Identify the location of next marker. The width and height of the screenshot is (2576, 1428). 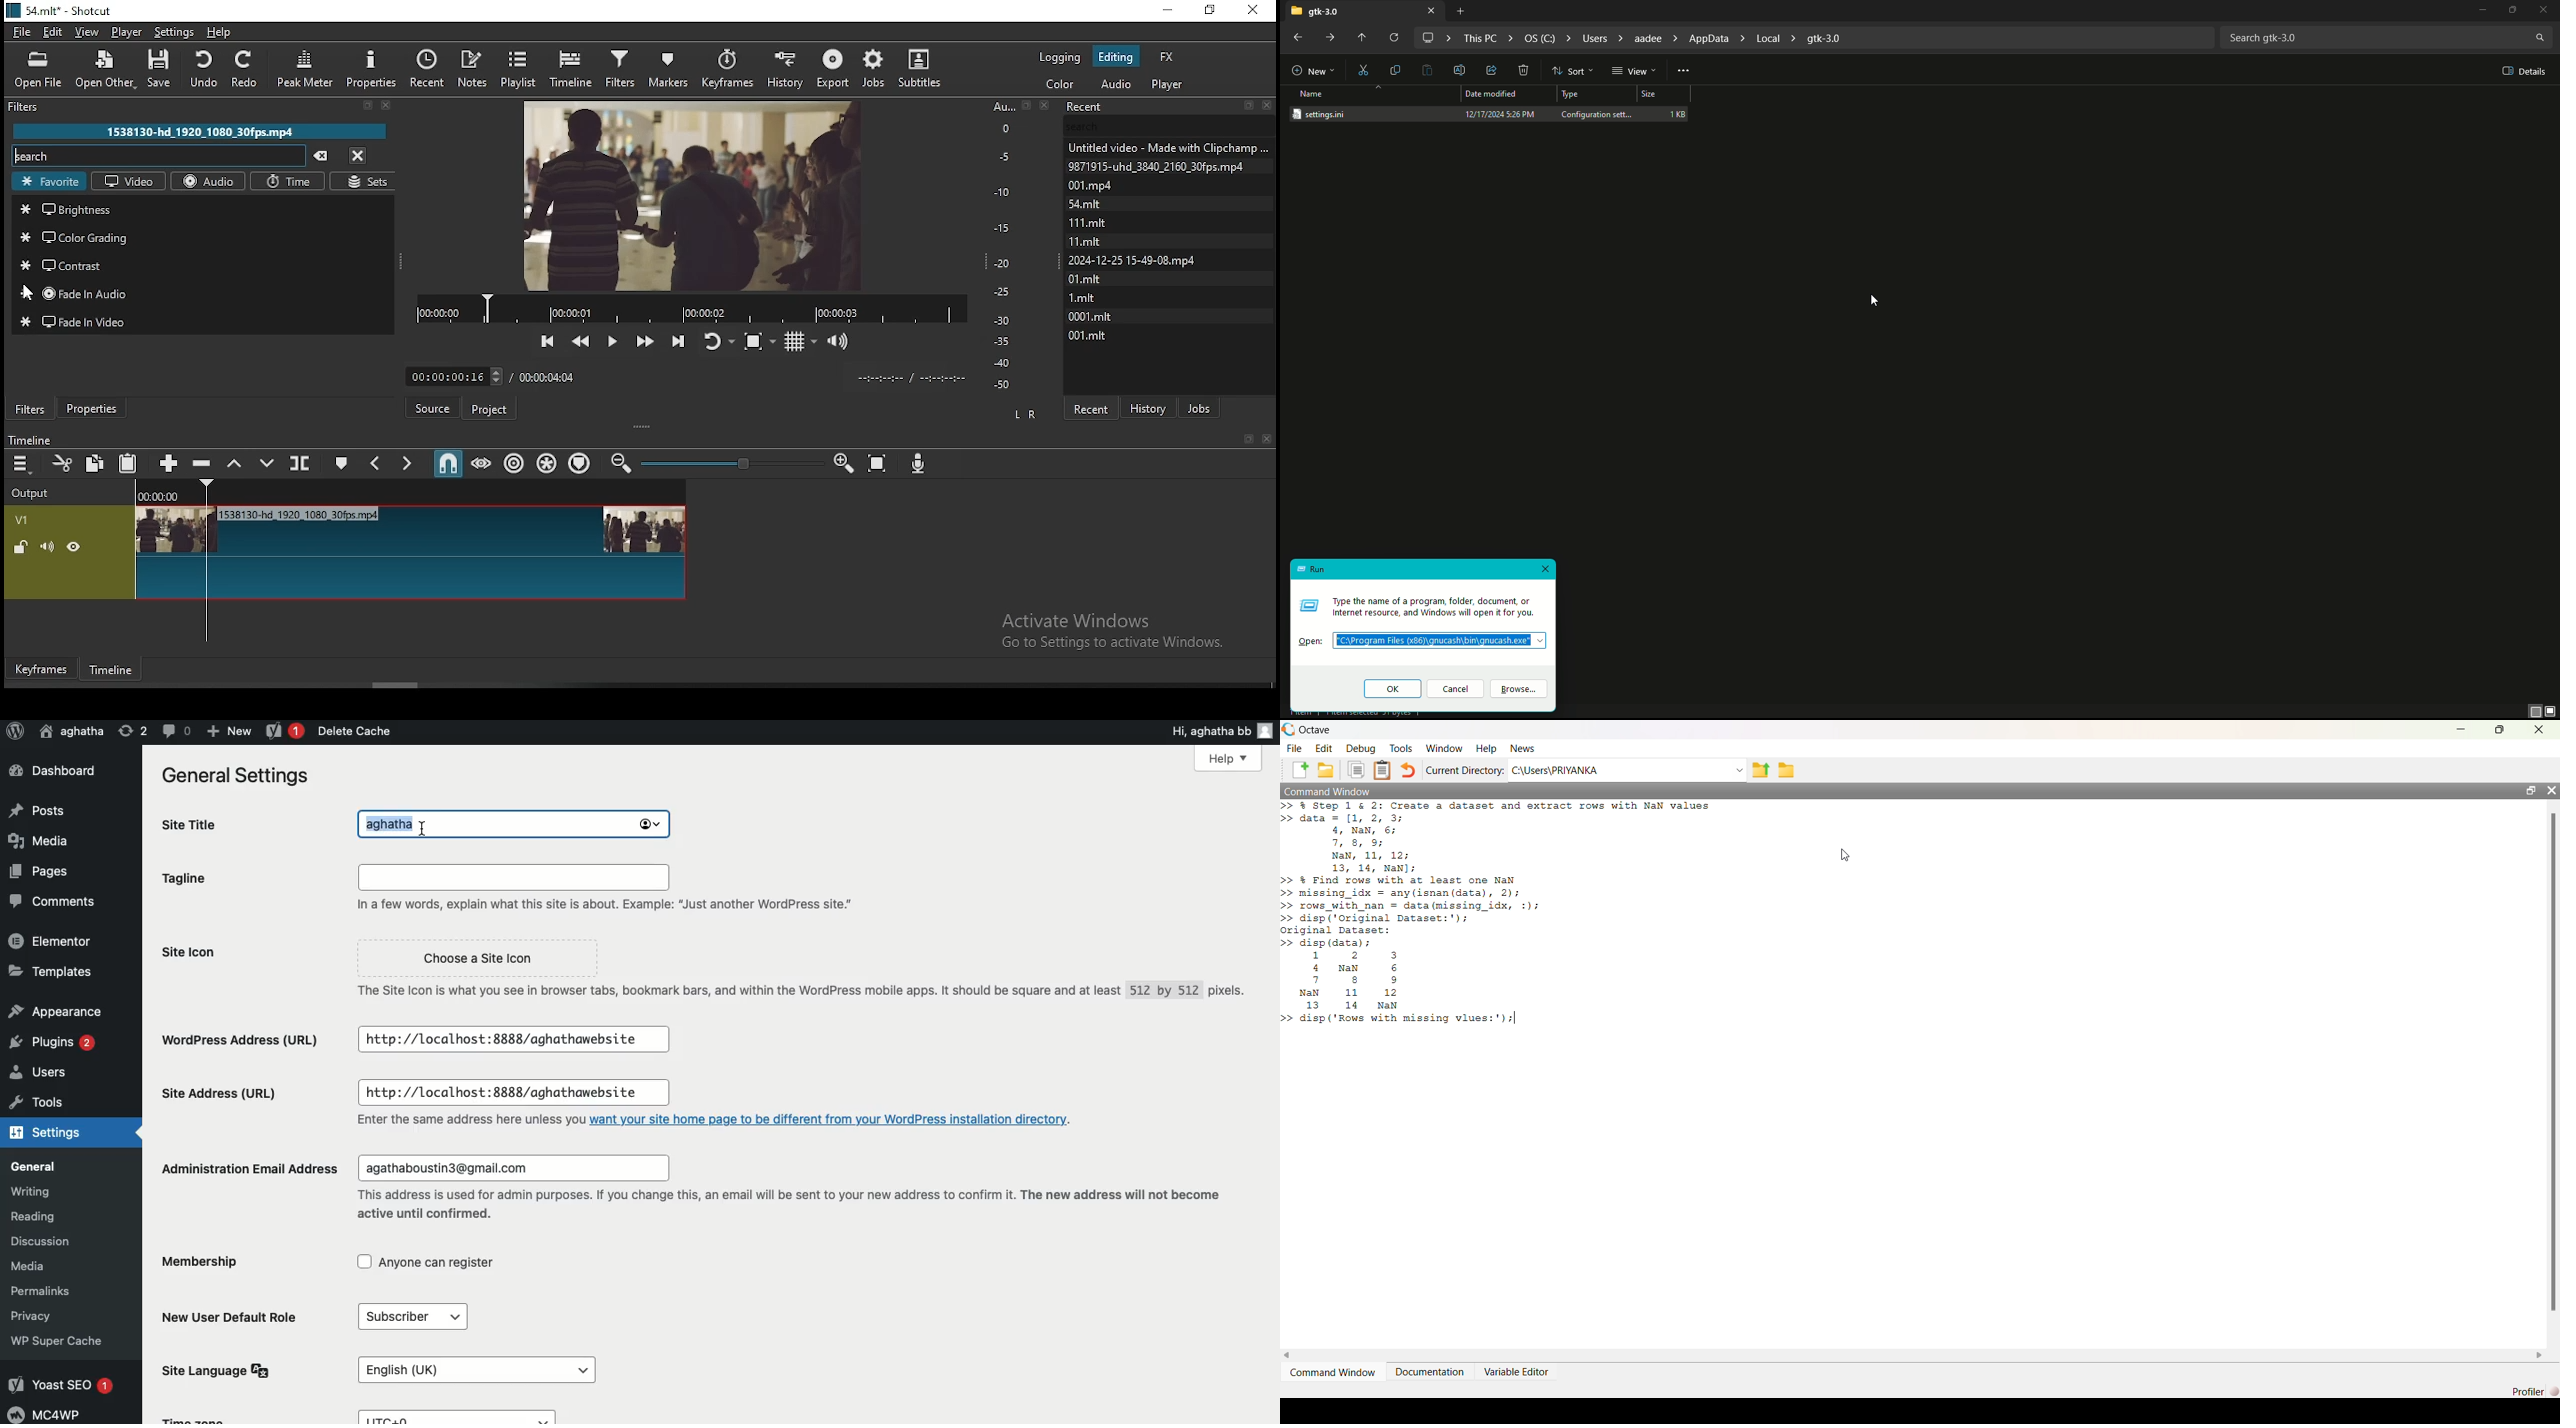
(405, 464).